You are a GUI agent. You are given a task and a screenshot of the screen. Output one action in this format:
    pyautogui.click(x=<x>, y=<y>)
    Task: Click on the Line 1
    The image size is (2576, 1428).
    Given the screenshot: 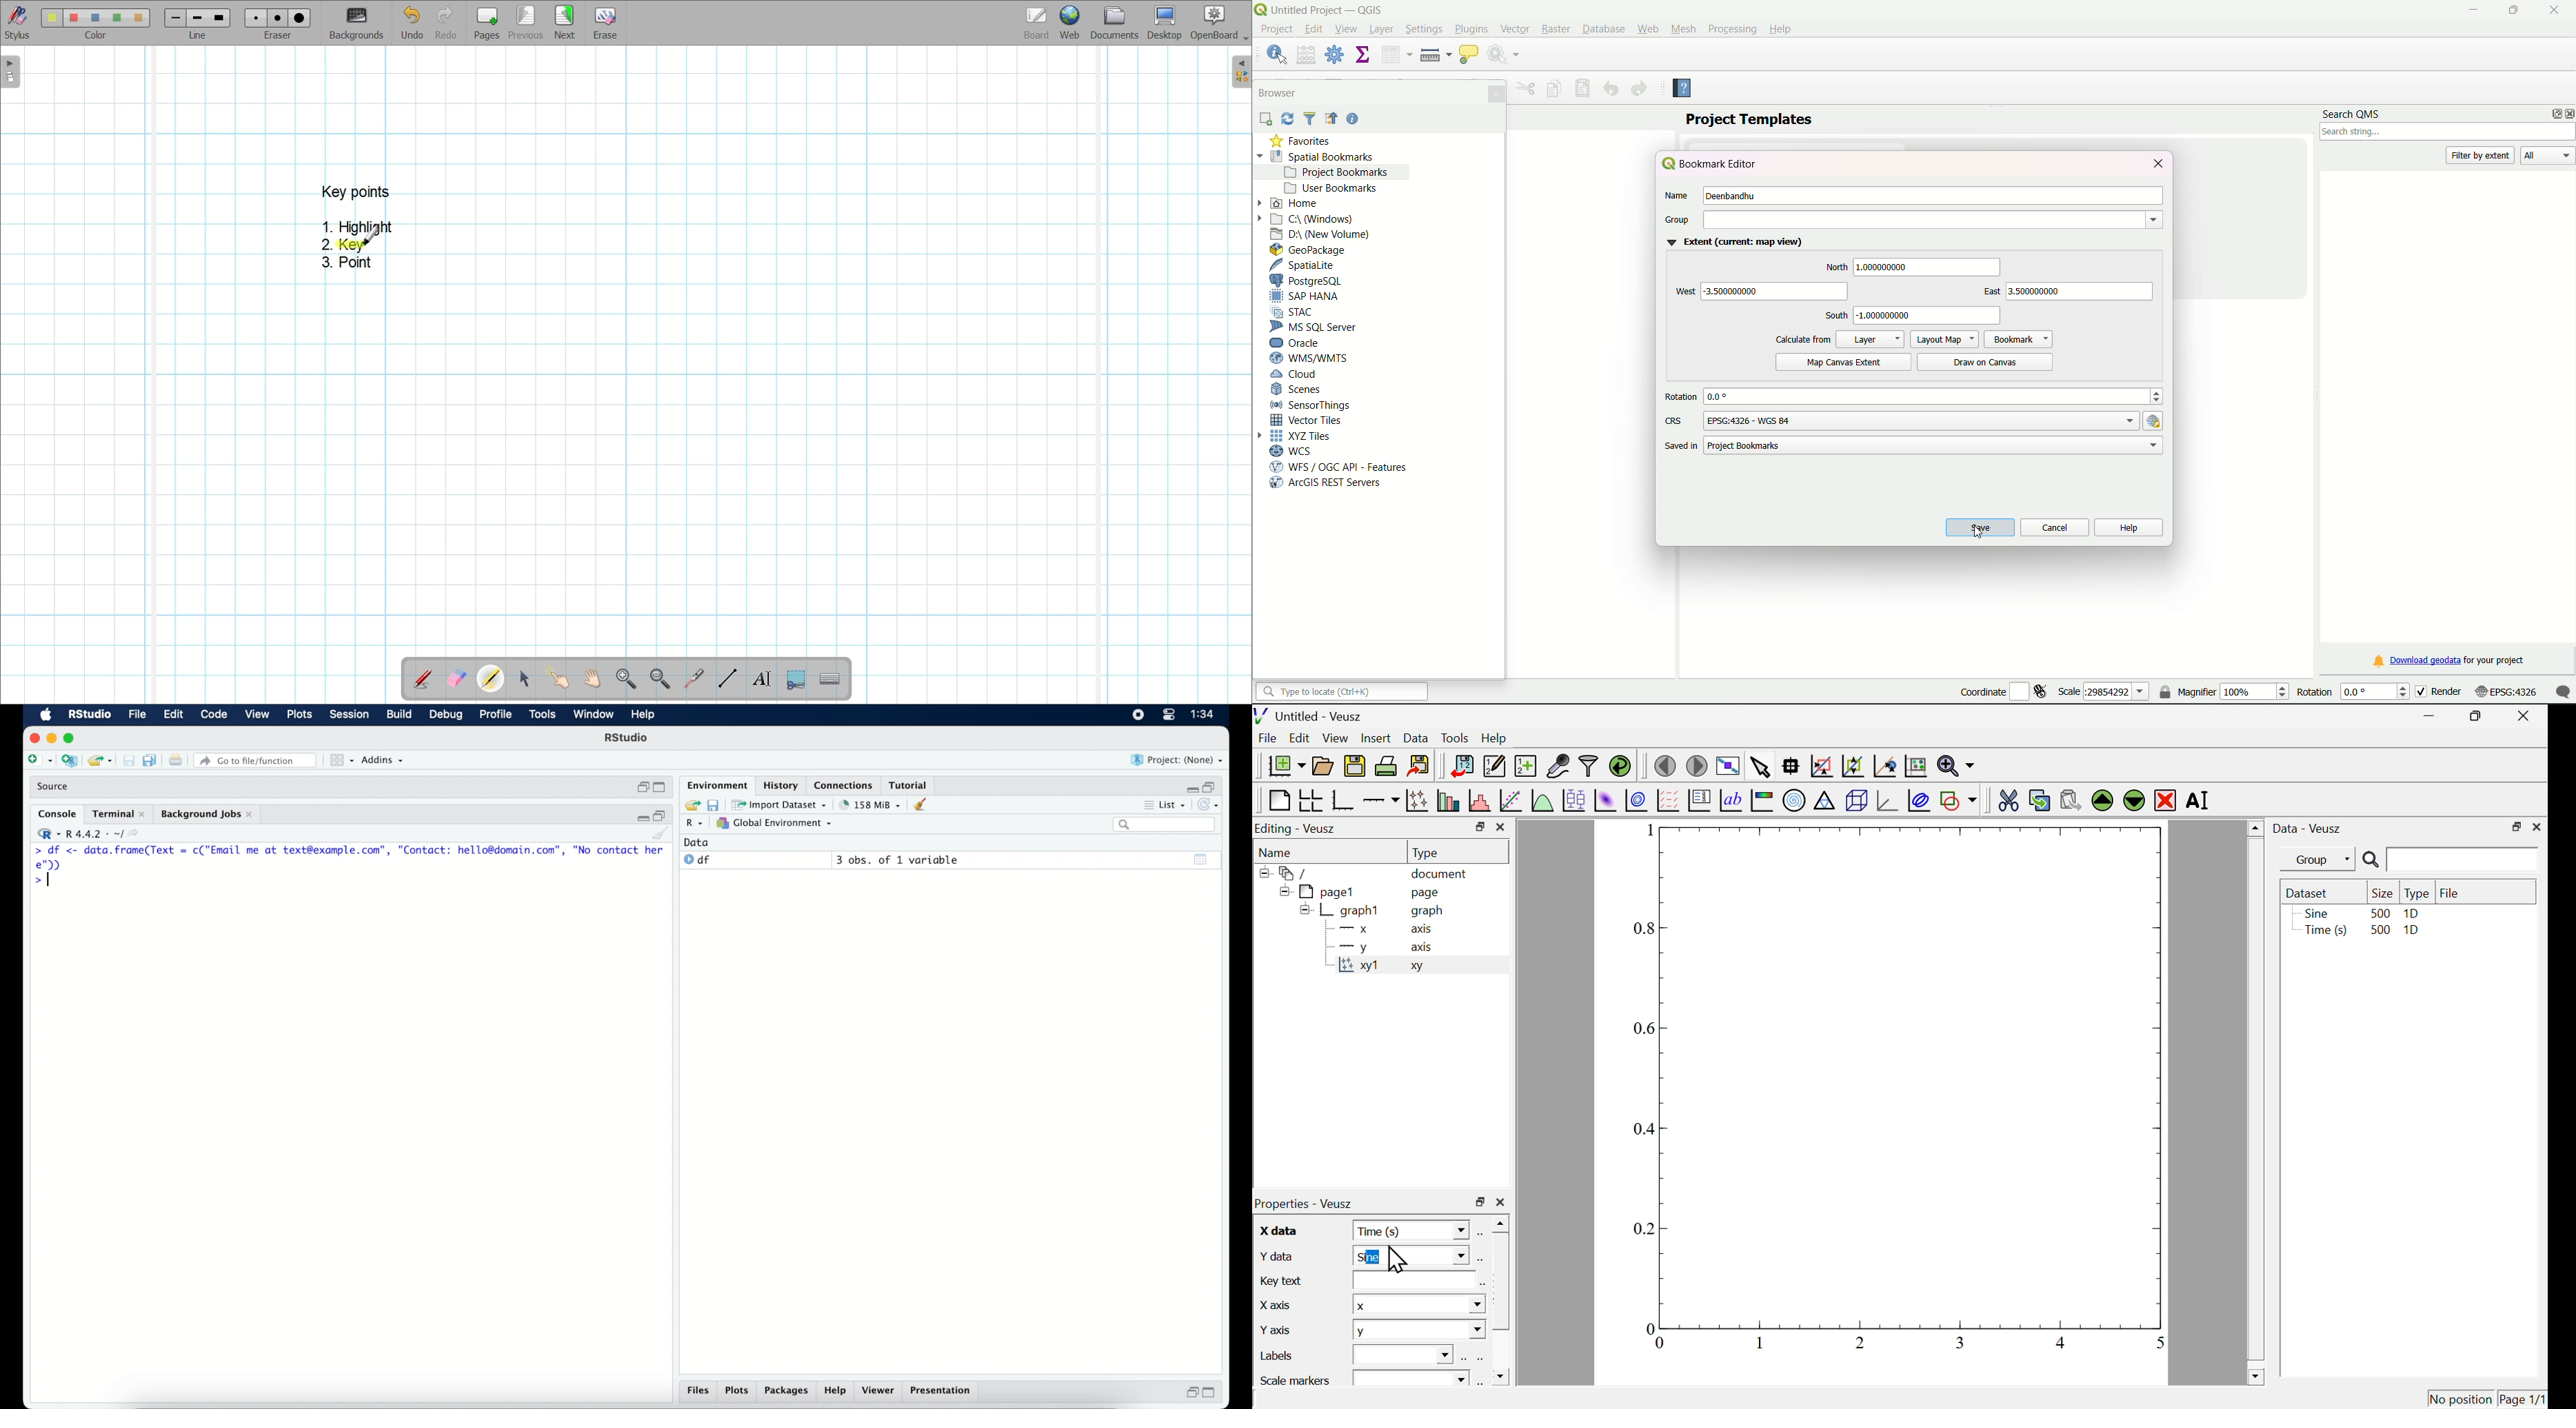 What is the action you would take?
    pyautogui.click(x=174, y=18)
    